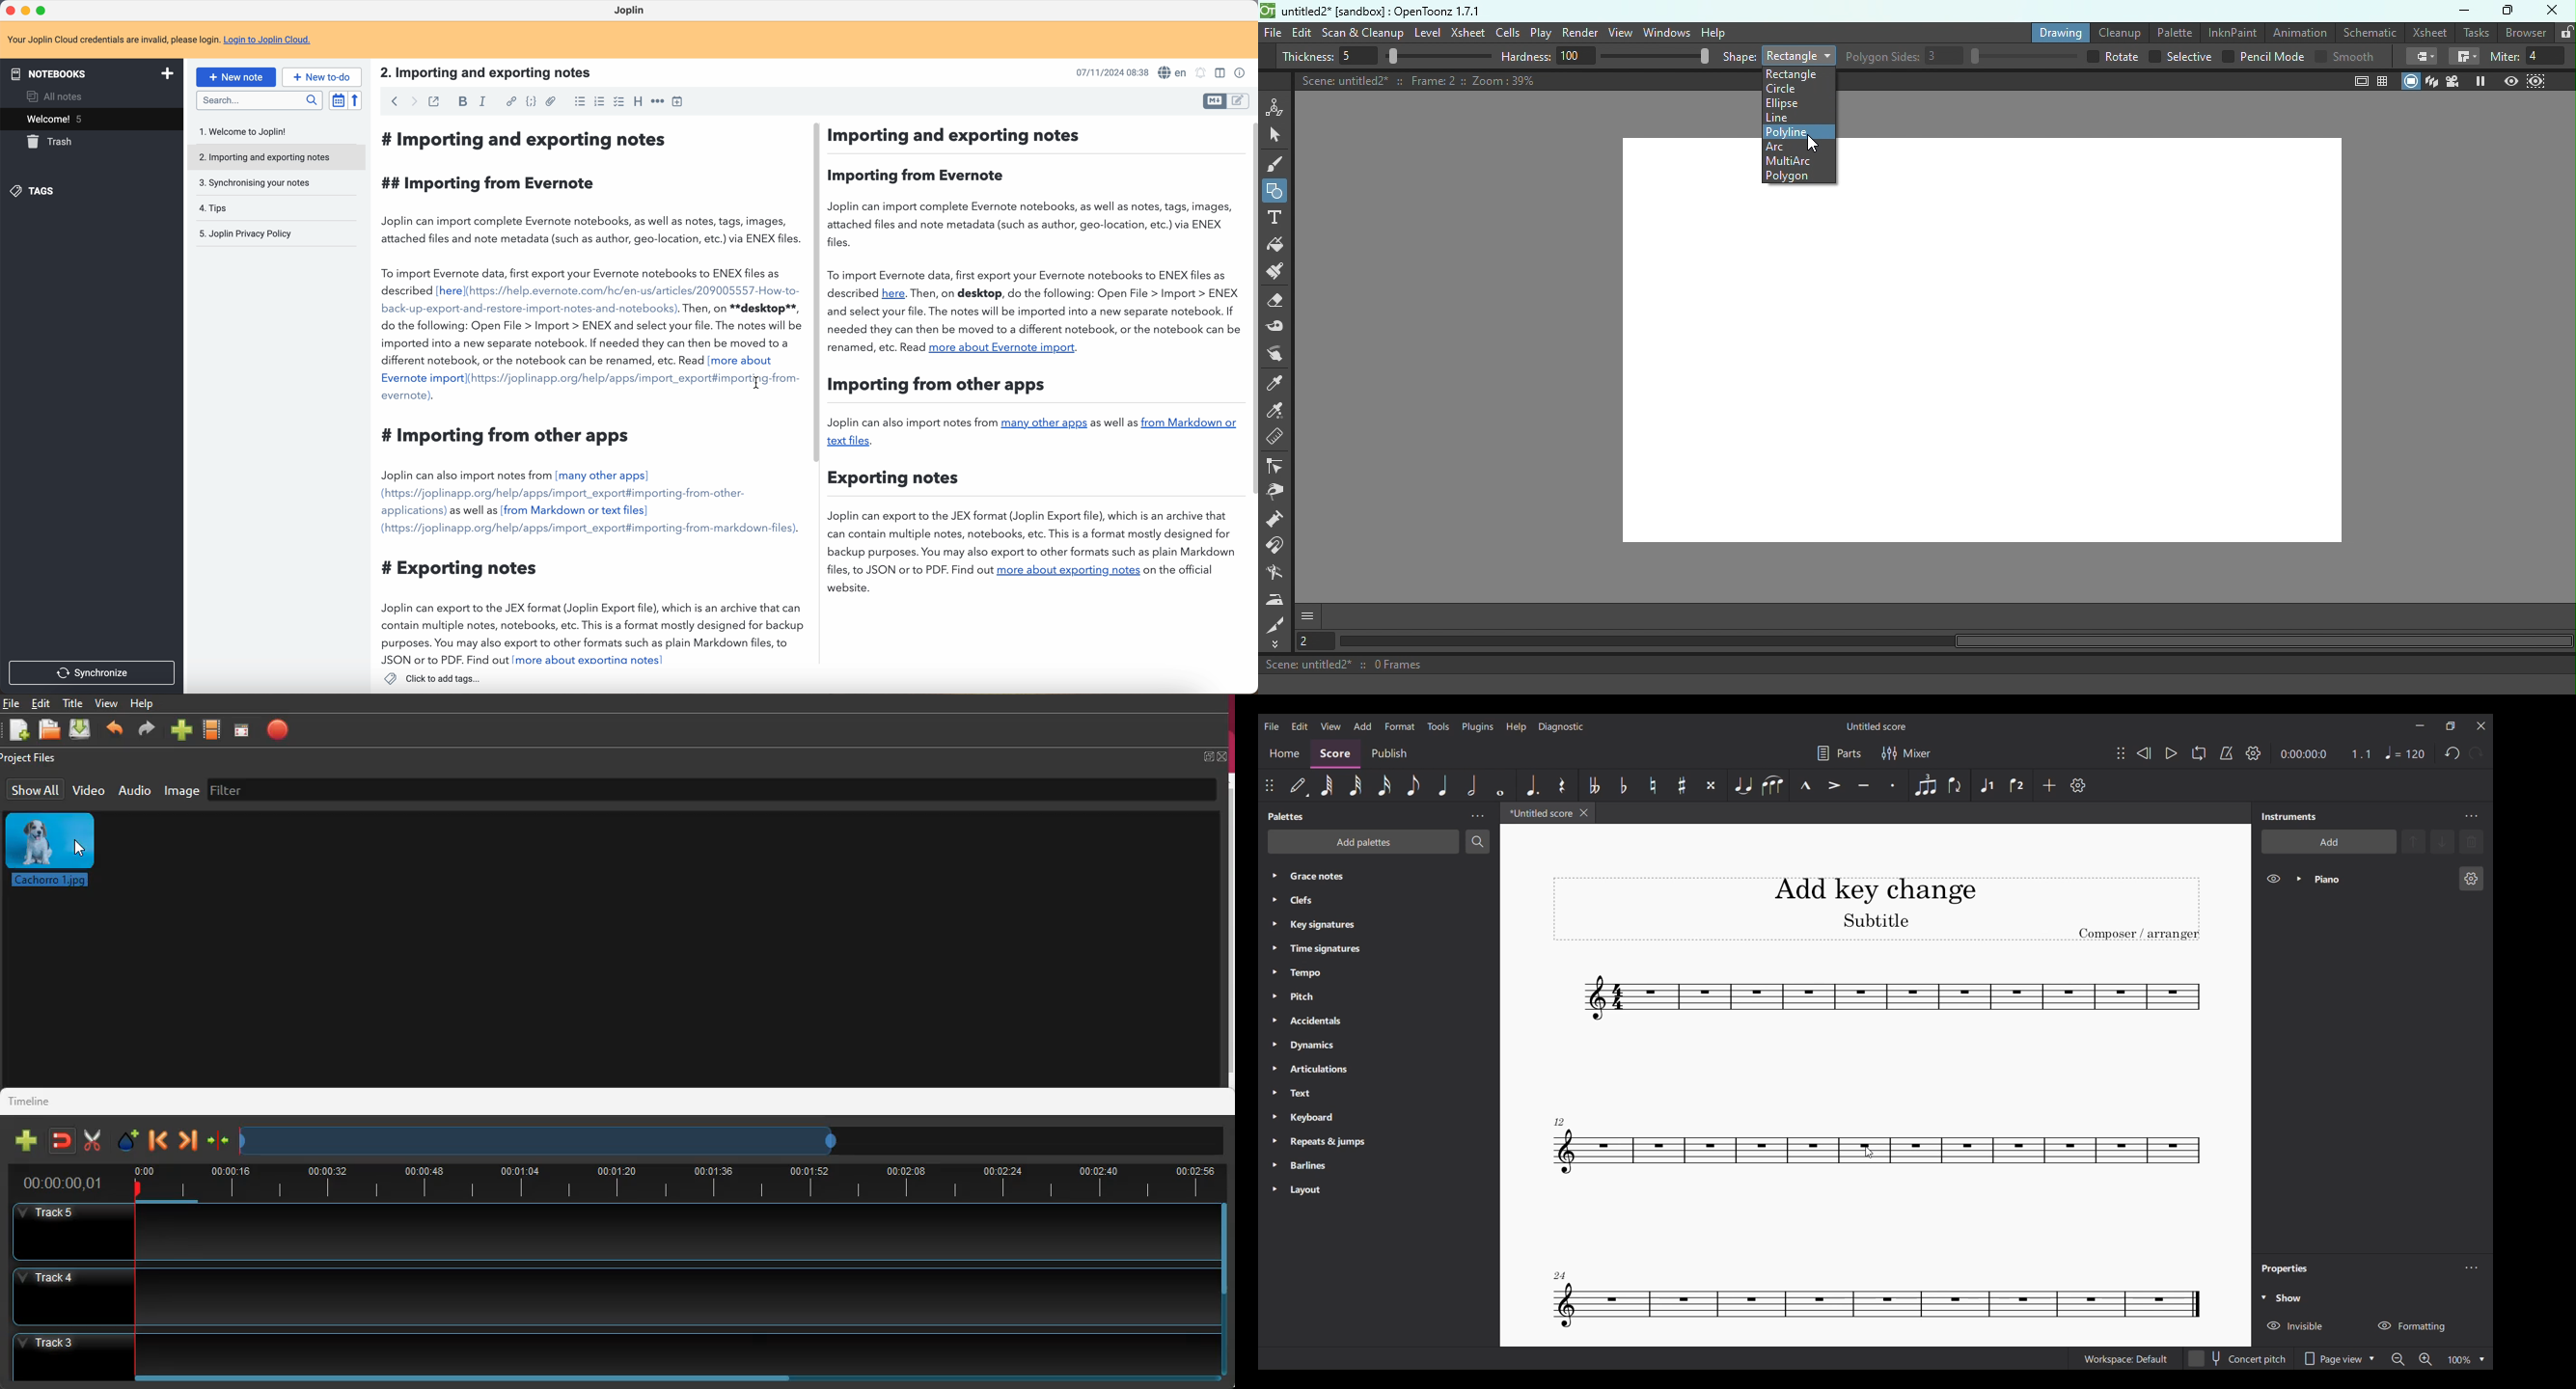 The width and height of the screenshot is (2576, 1400). What do you see at coordinates (2290, 1298) in the screenshot?
I see `Current listed property ` at bounding box center [2290, 1298].